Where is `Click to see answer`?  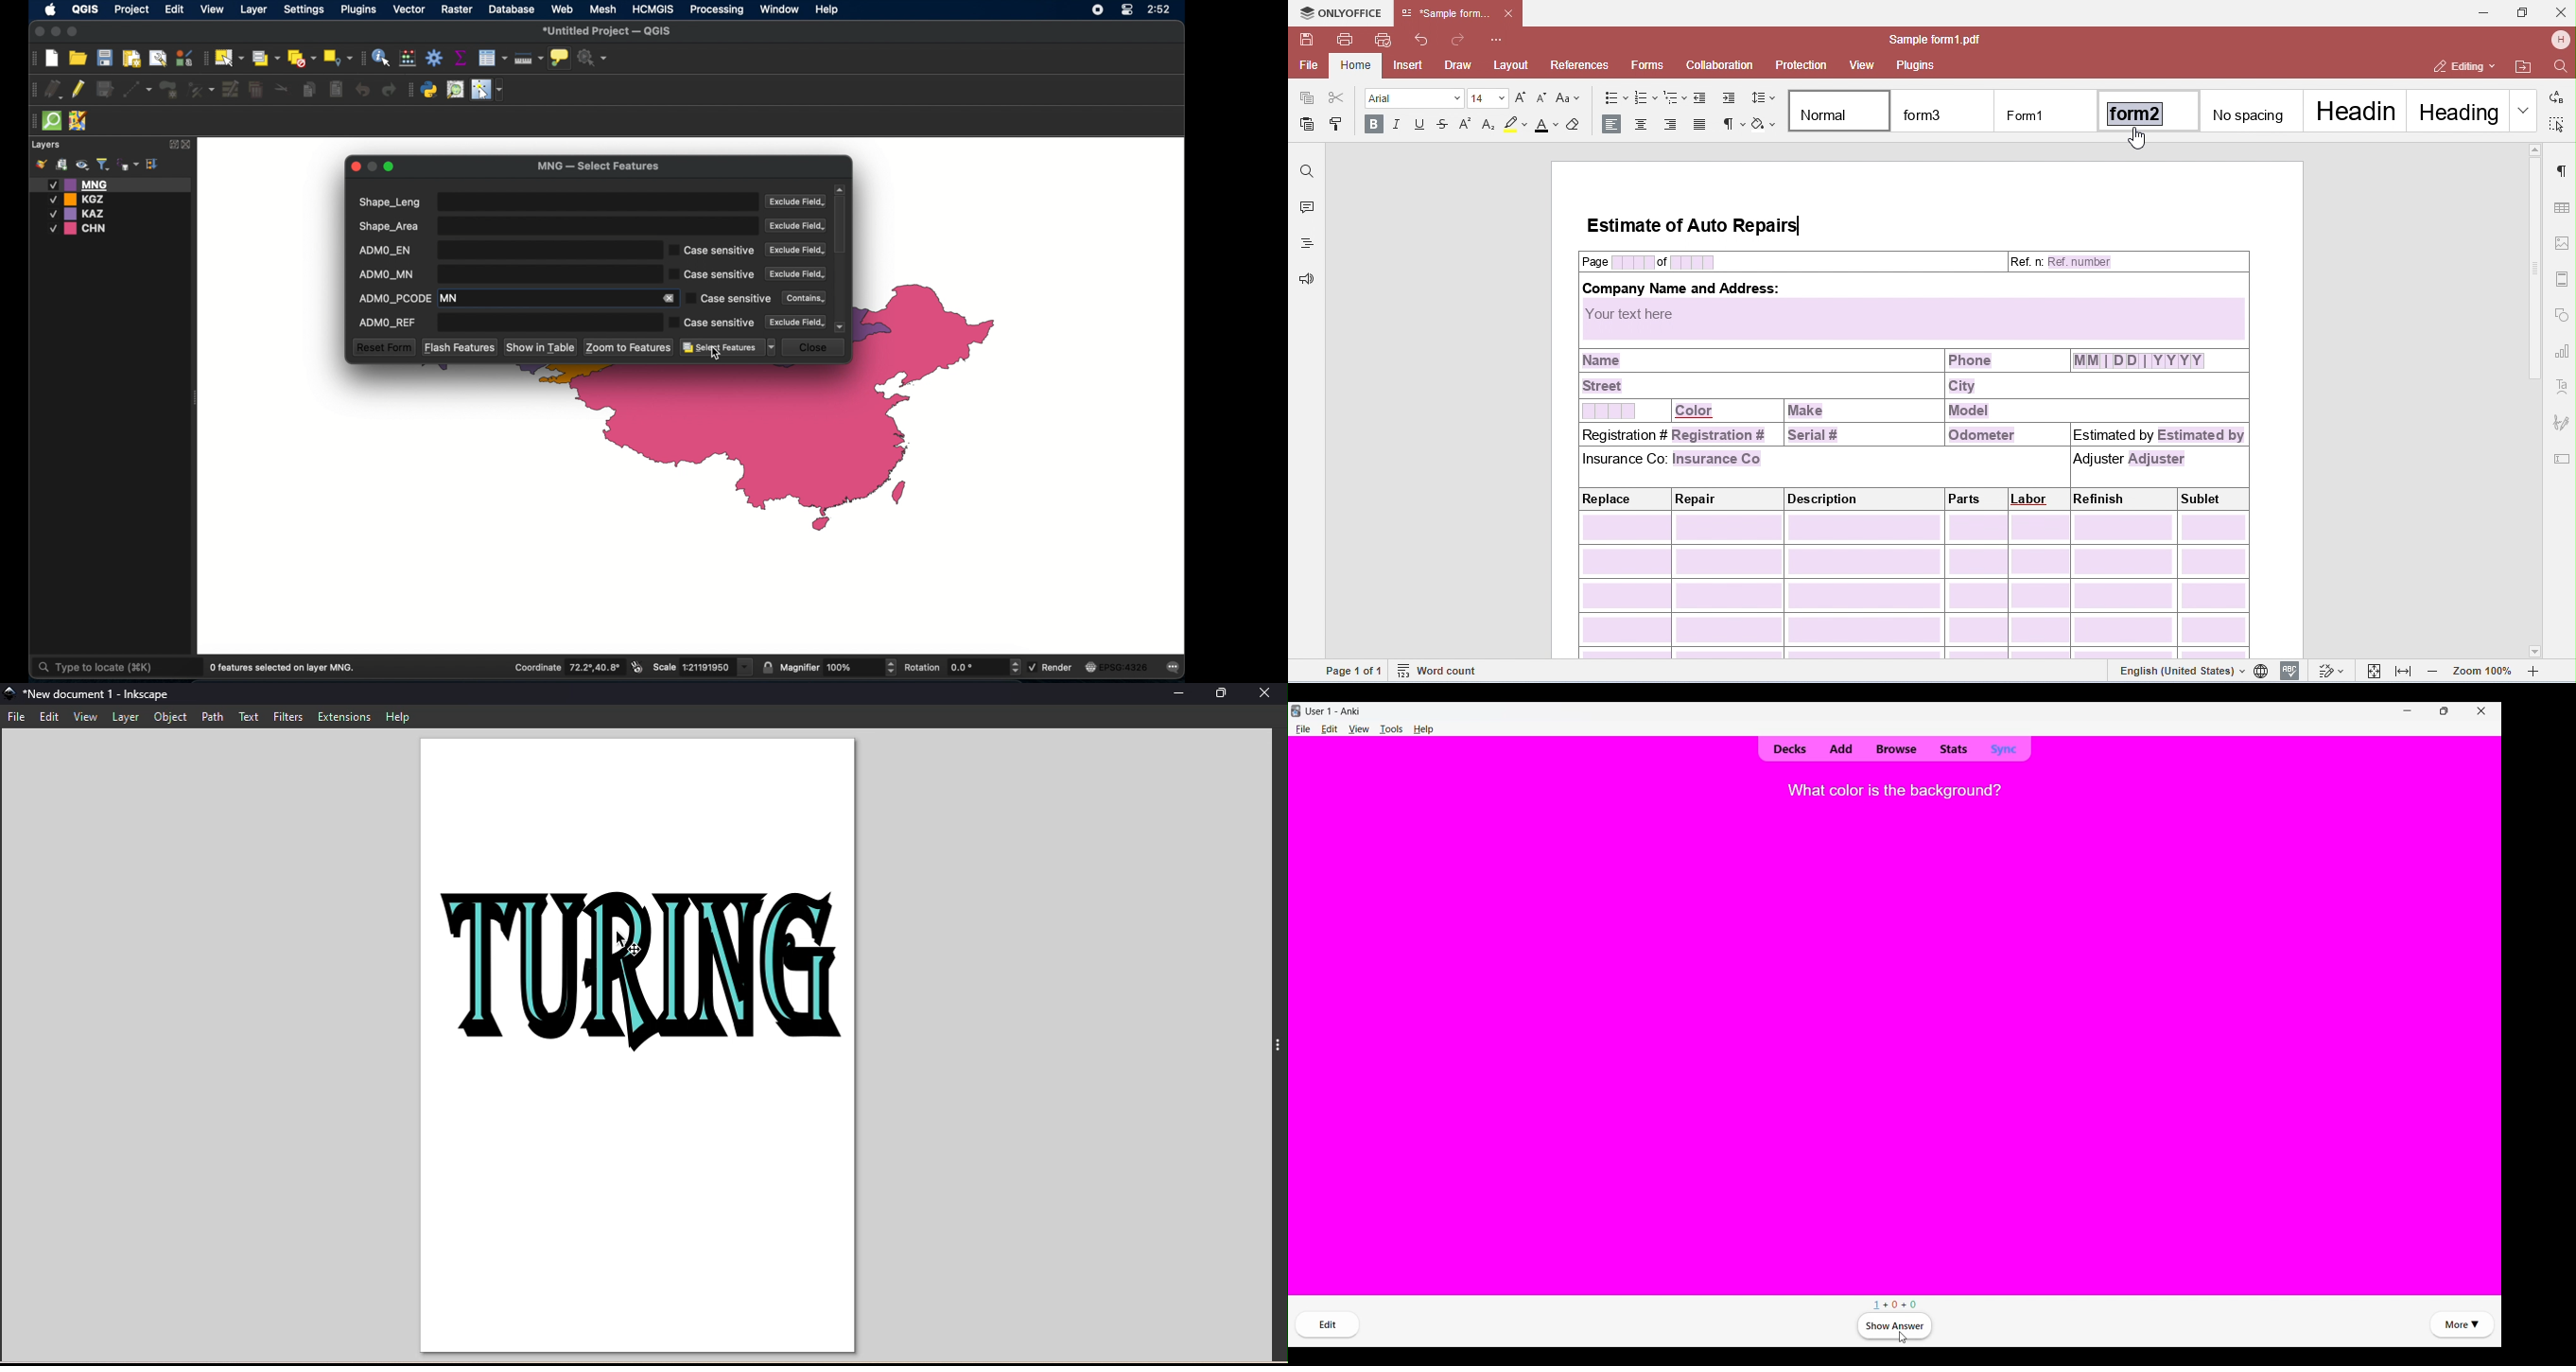 Click to see answer is located at coordinates (1895, 1326).